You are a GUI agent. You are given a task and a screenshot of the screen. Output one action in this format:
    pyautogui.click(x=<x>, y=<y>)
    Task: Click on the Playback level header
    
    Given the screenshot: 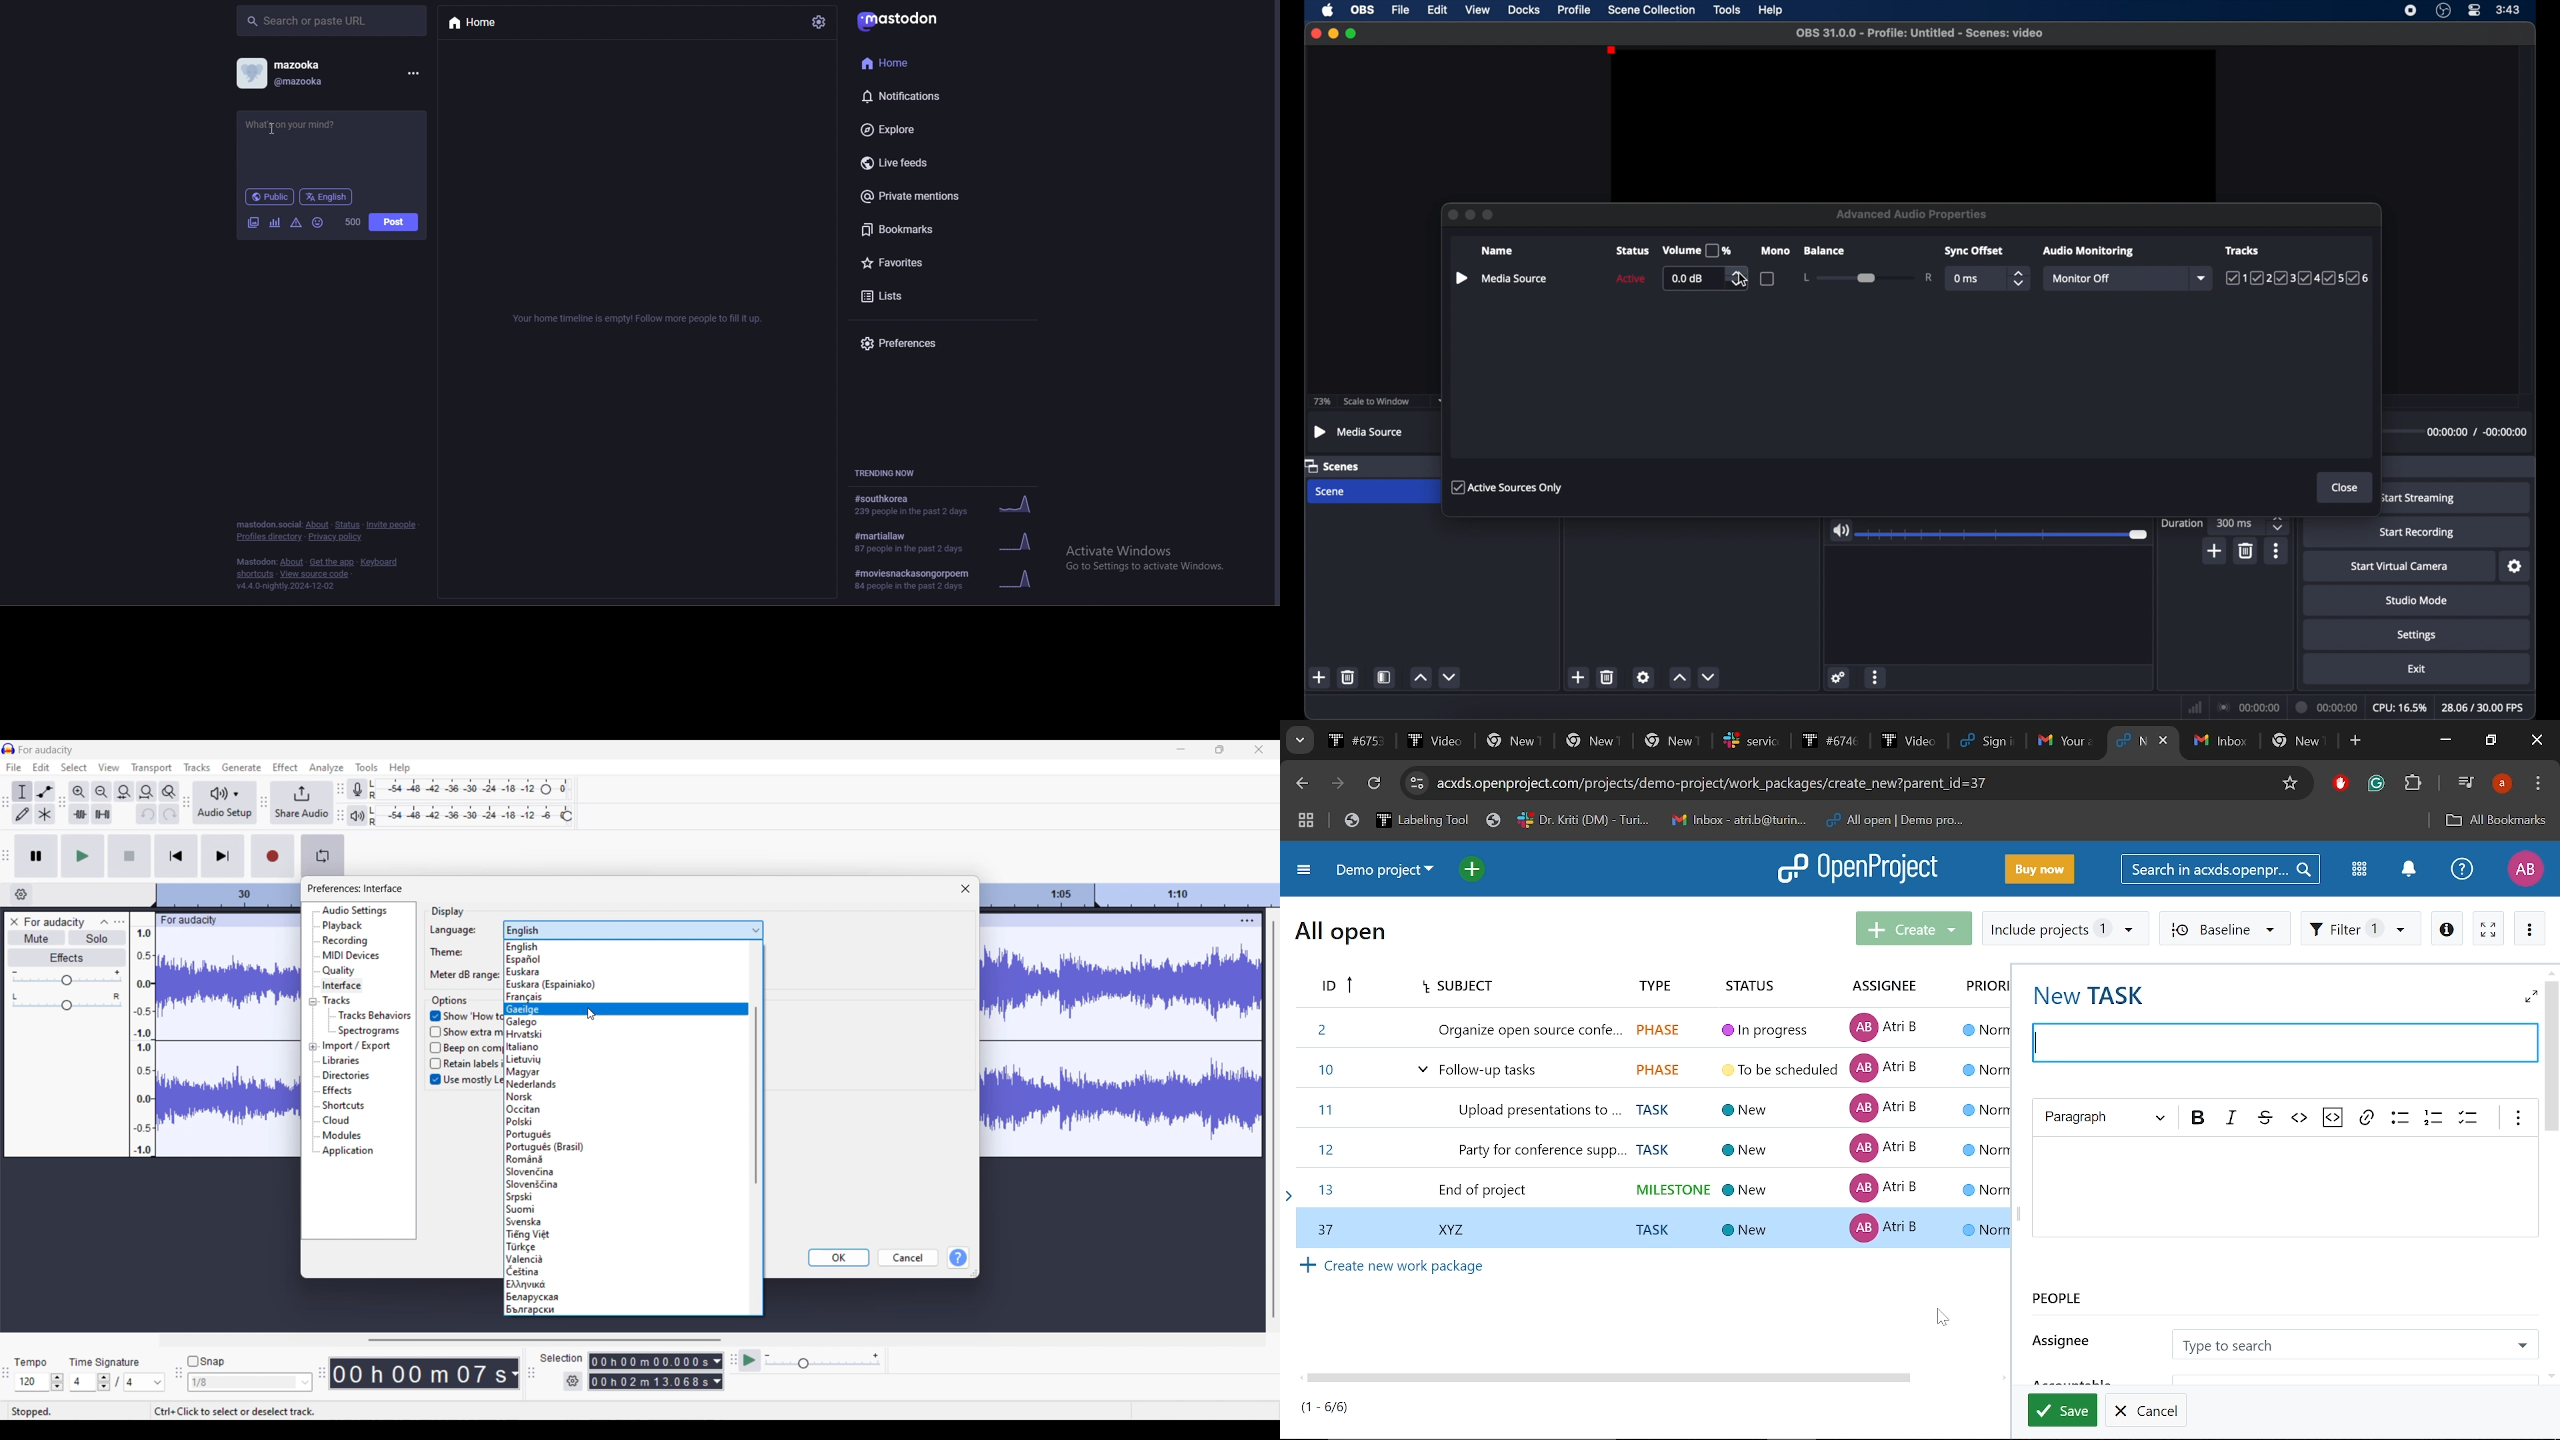 What is the action you would take?
    pyautogui.click(x=567, y=816)
    